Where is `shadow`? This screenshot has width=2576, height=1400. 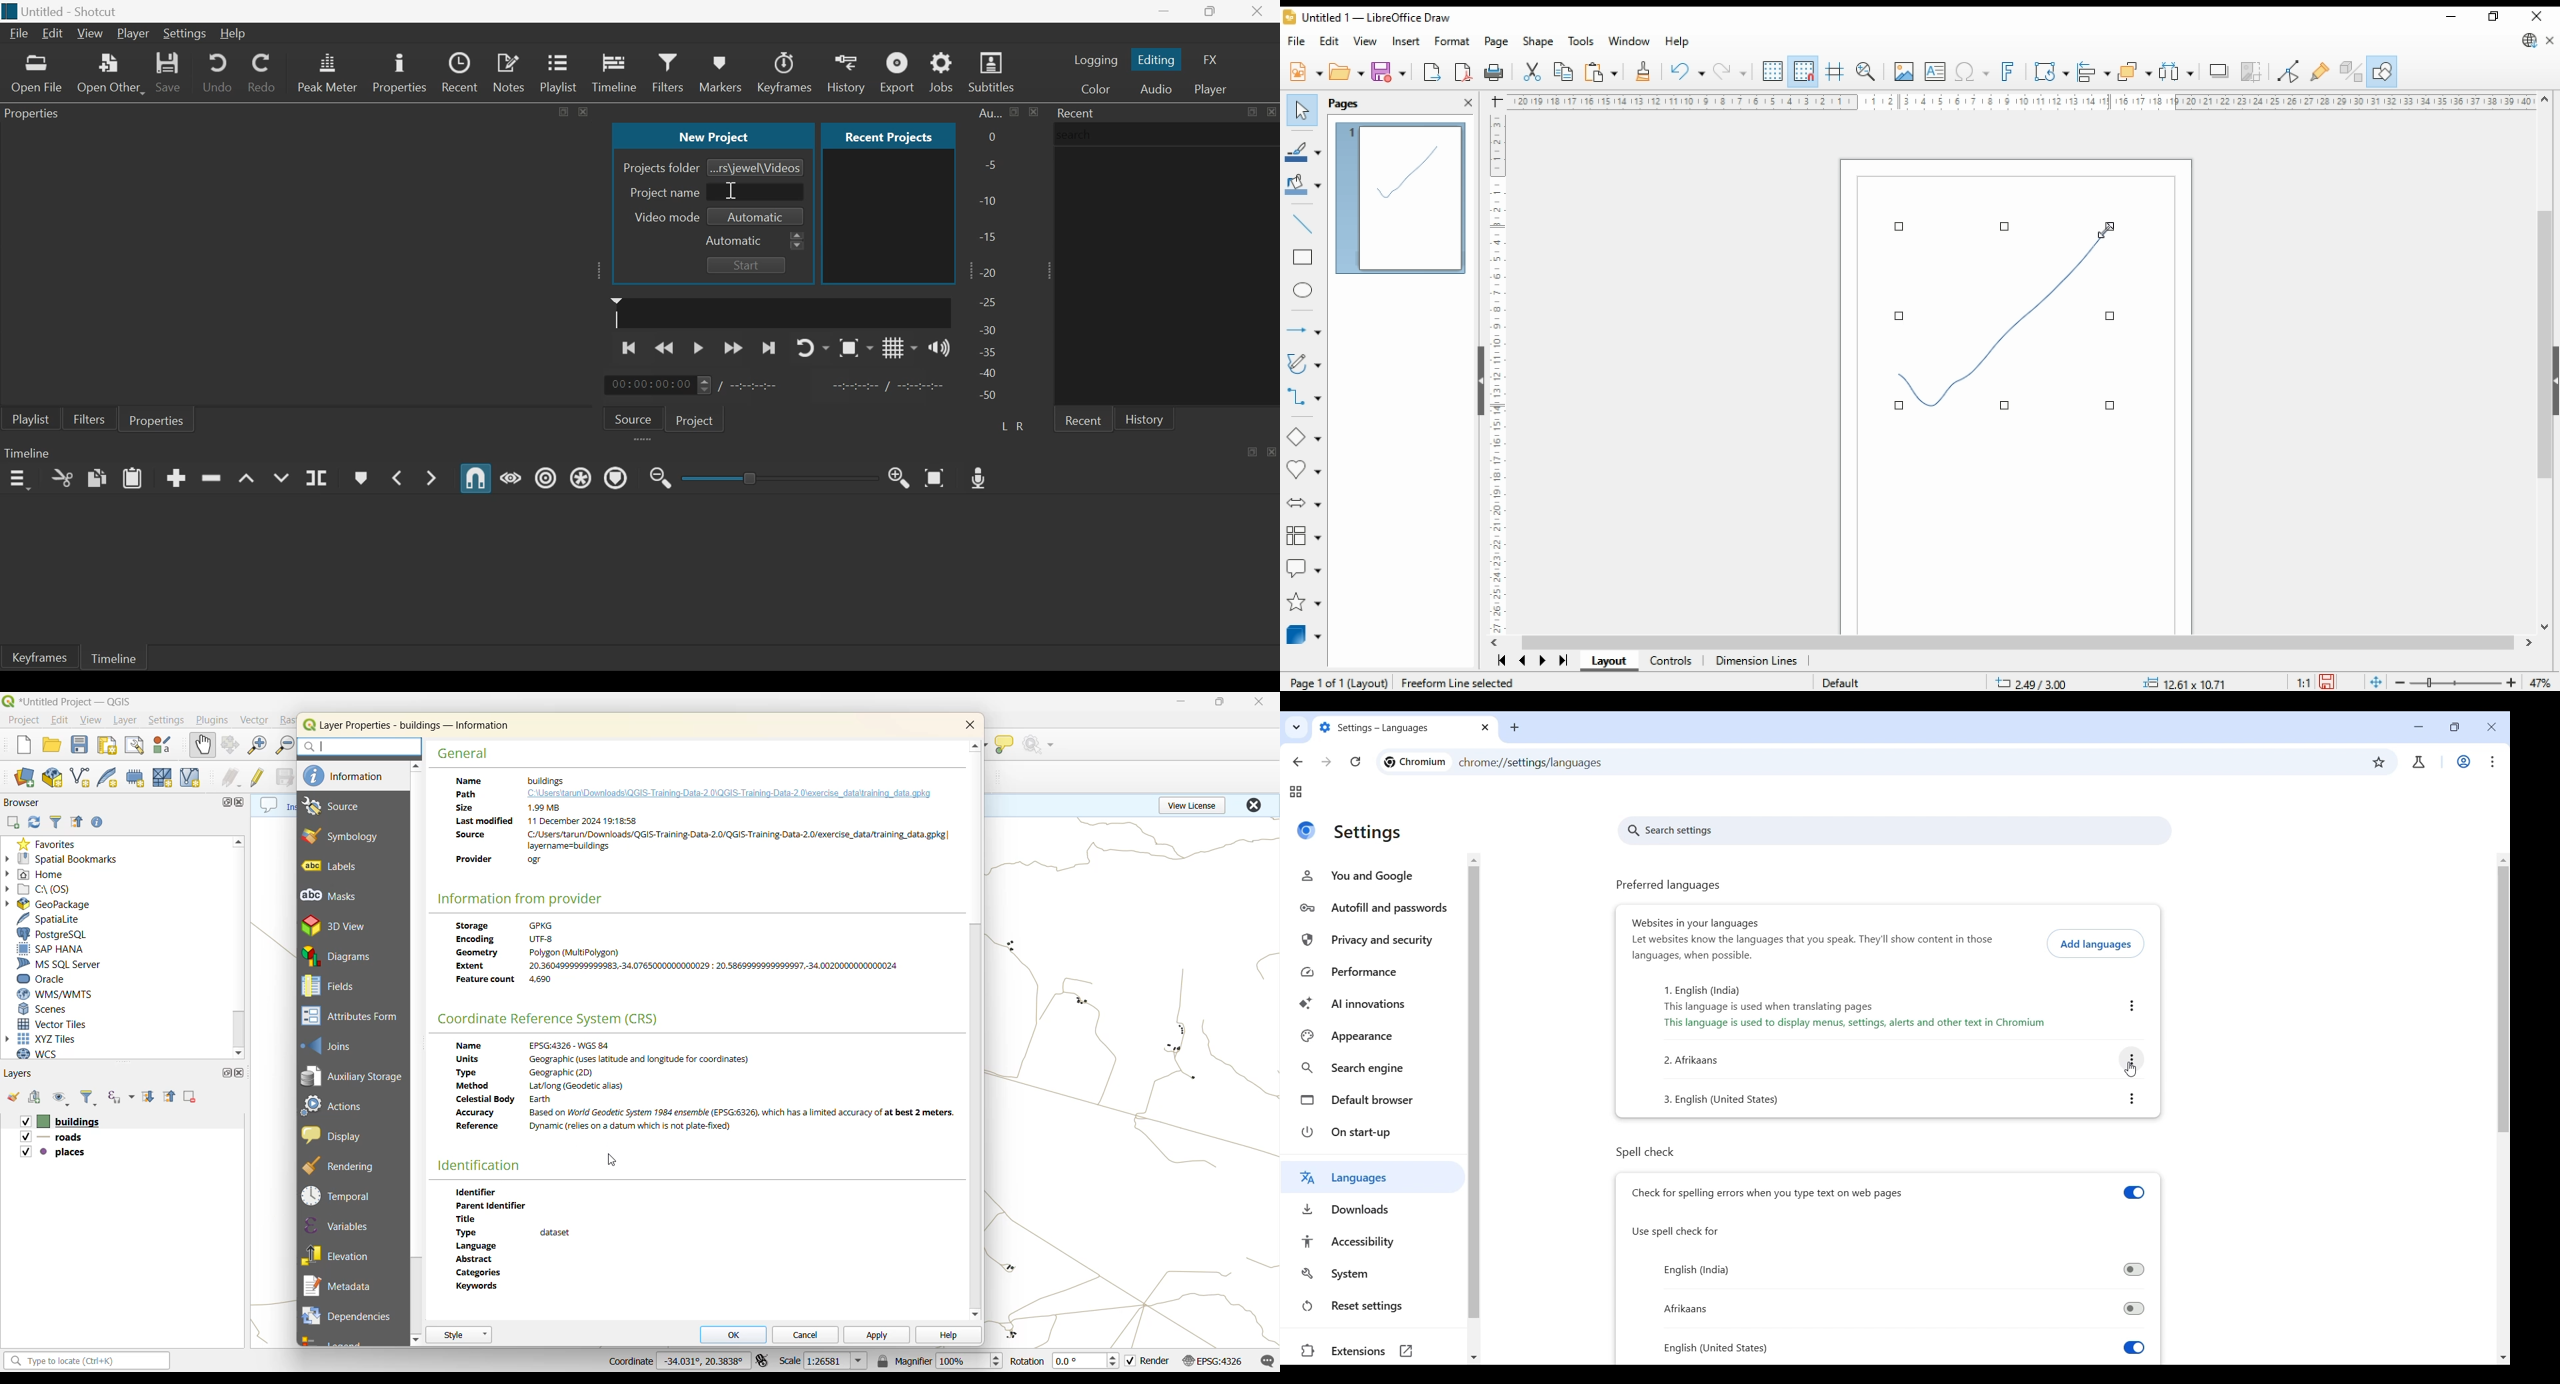
shadow is located at coordinates (2217, 71).